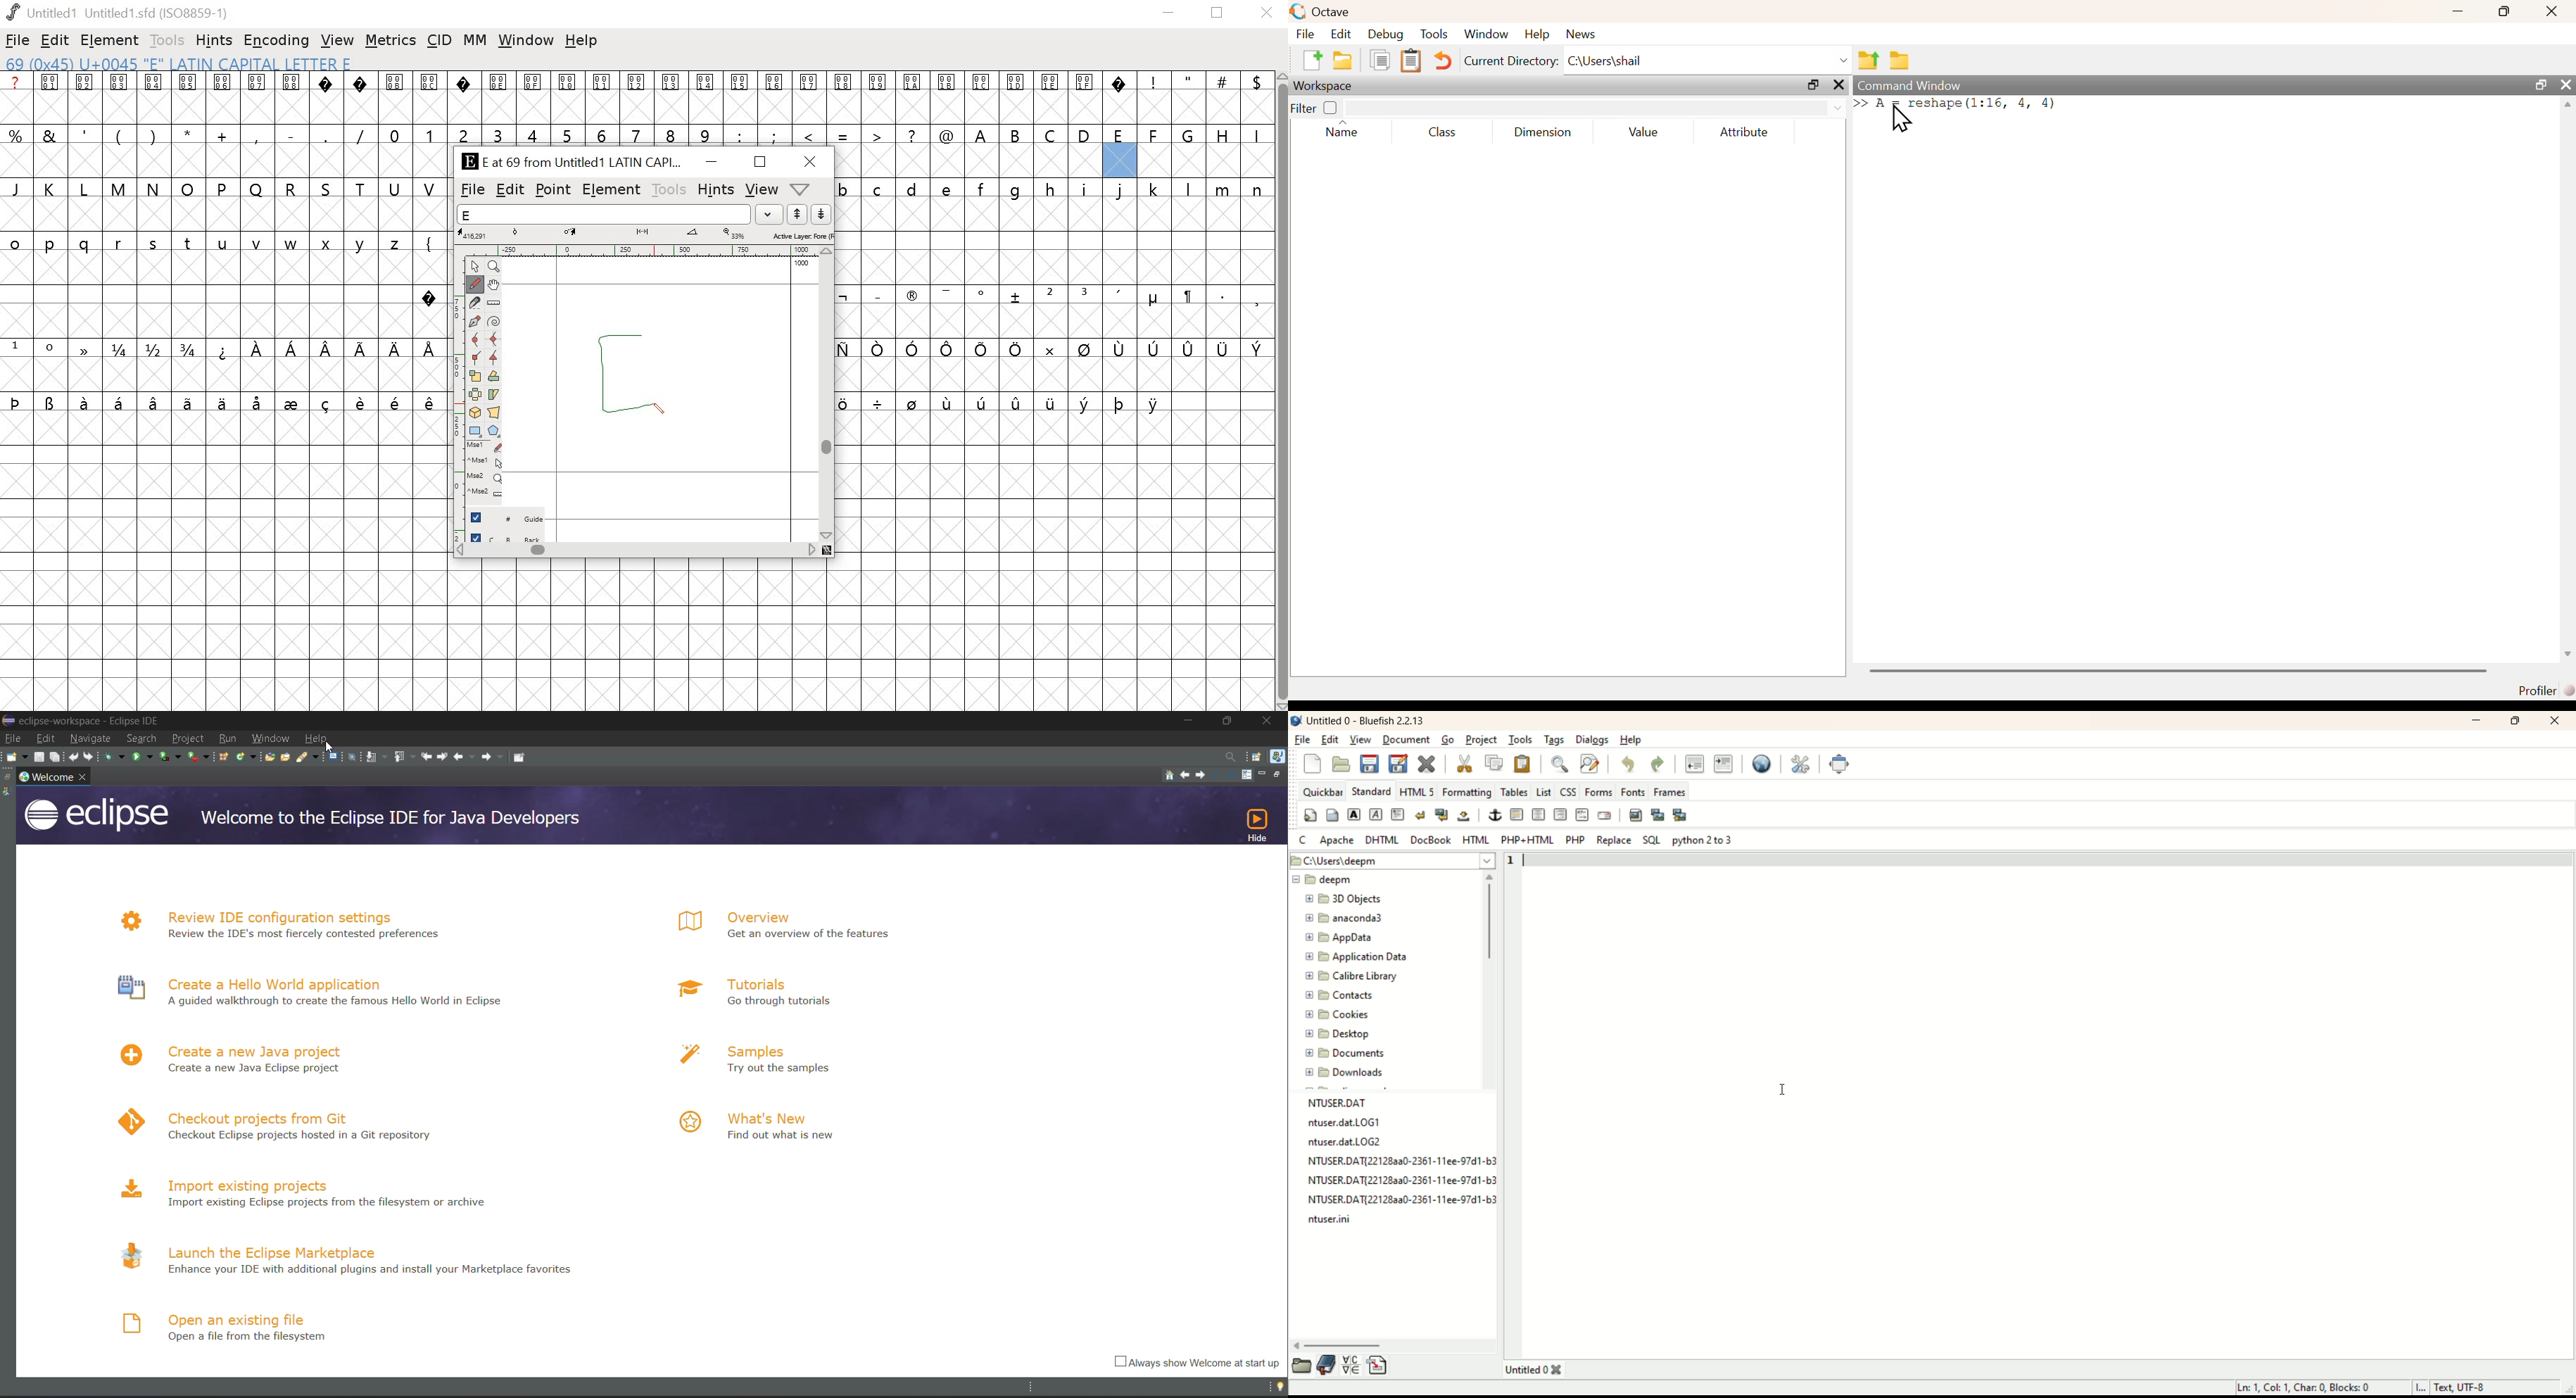 The height and width of the screenshot is (1400, 2576). What do you see at coordinates (1448, 740) in the screenshot?
I see `go` at bounding box center [1448, 740].